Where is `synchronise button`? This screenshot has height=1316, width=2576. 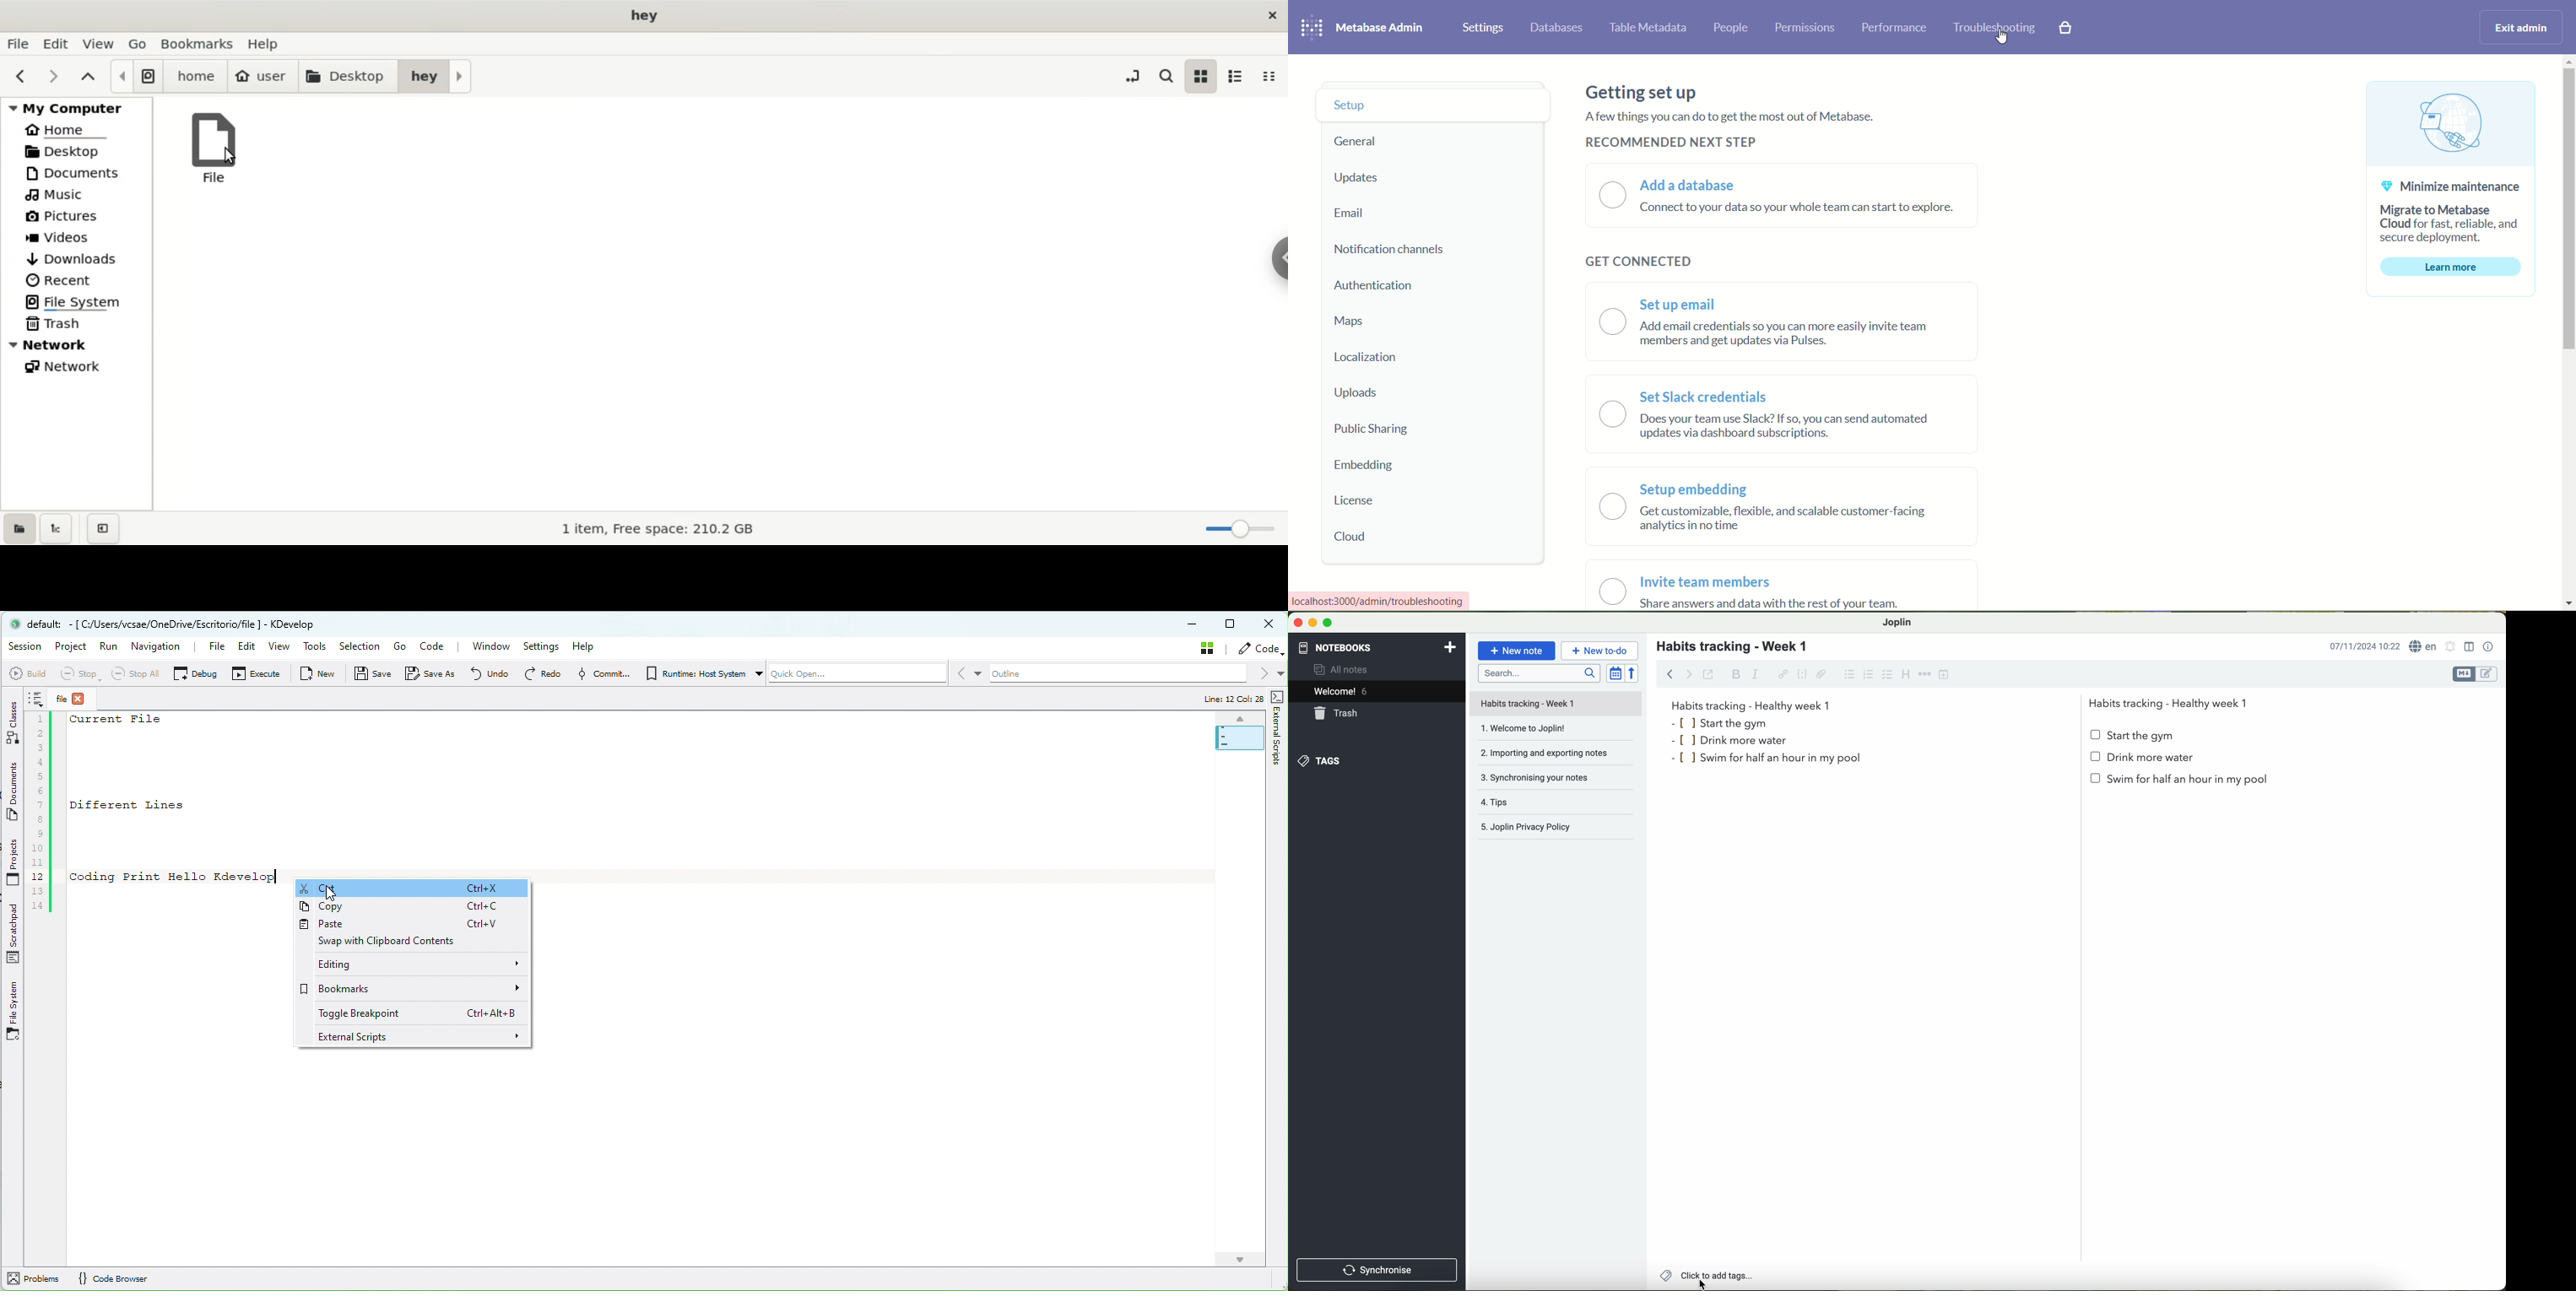
synchronise button is located at coordinates (1378, 1270).